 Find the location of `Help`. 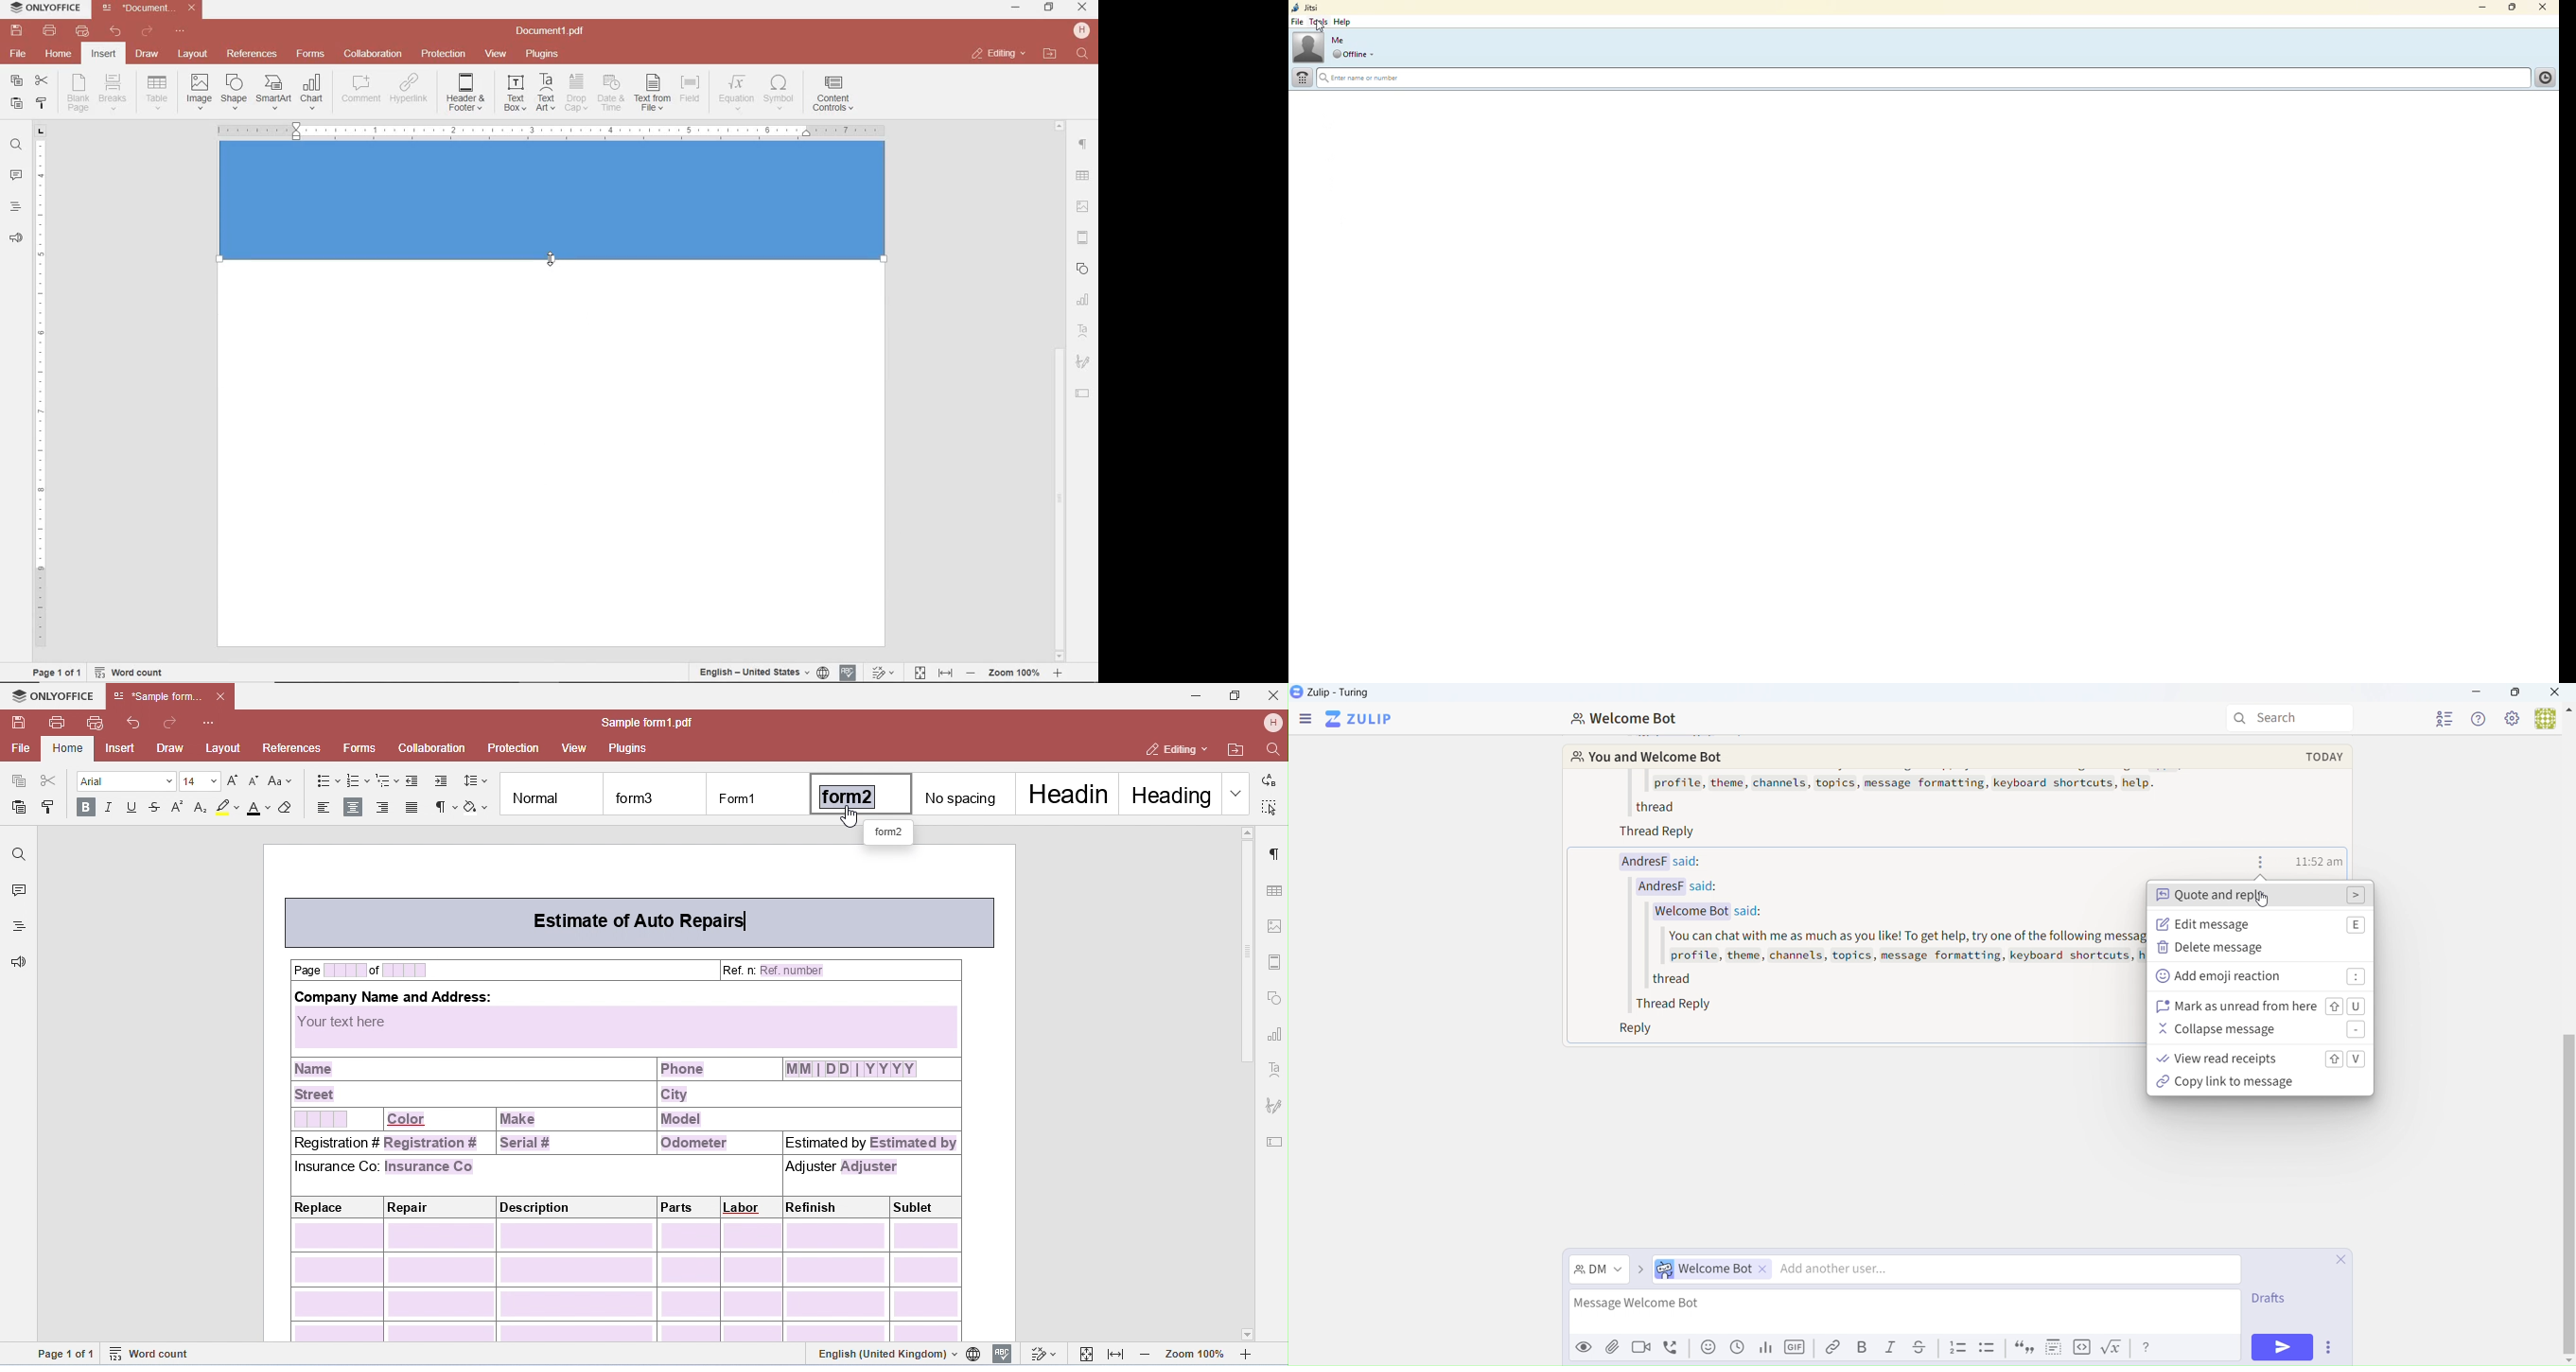

Help is located at coordinates (2477, 719).